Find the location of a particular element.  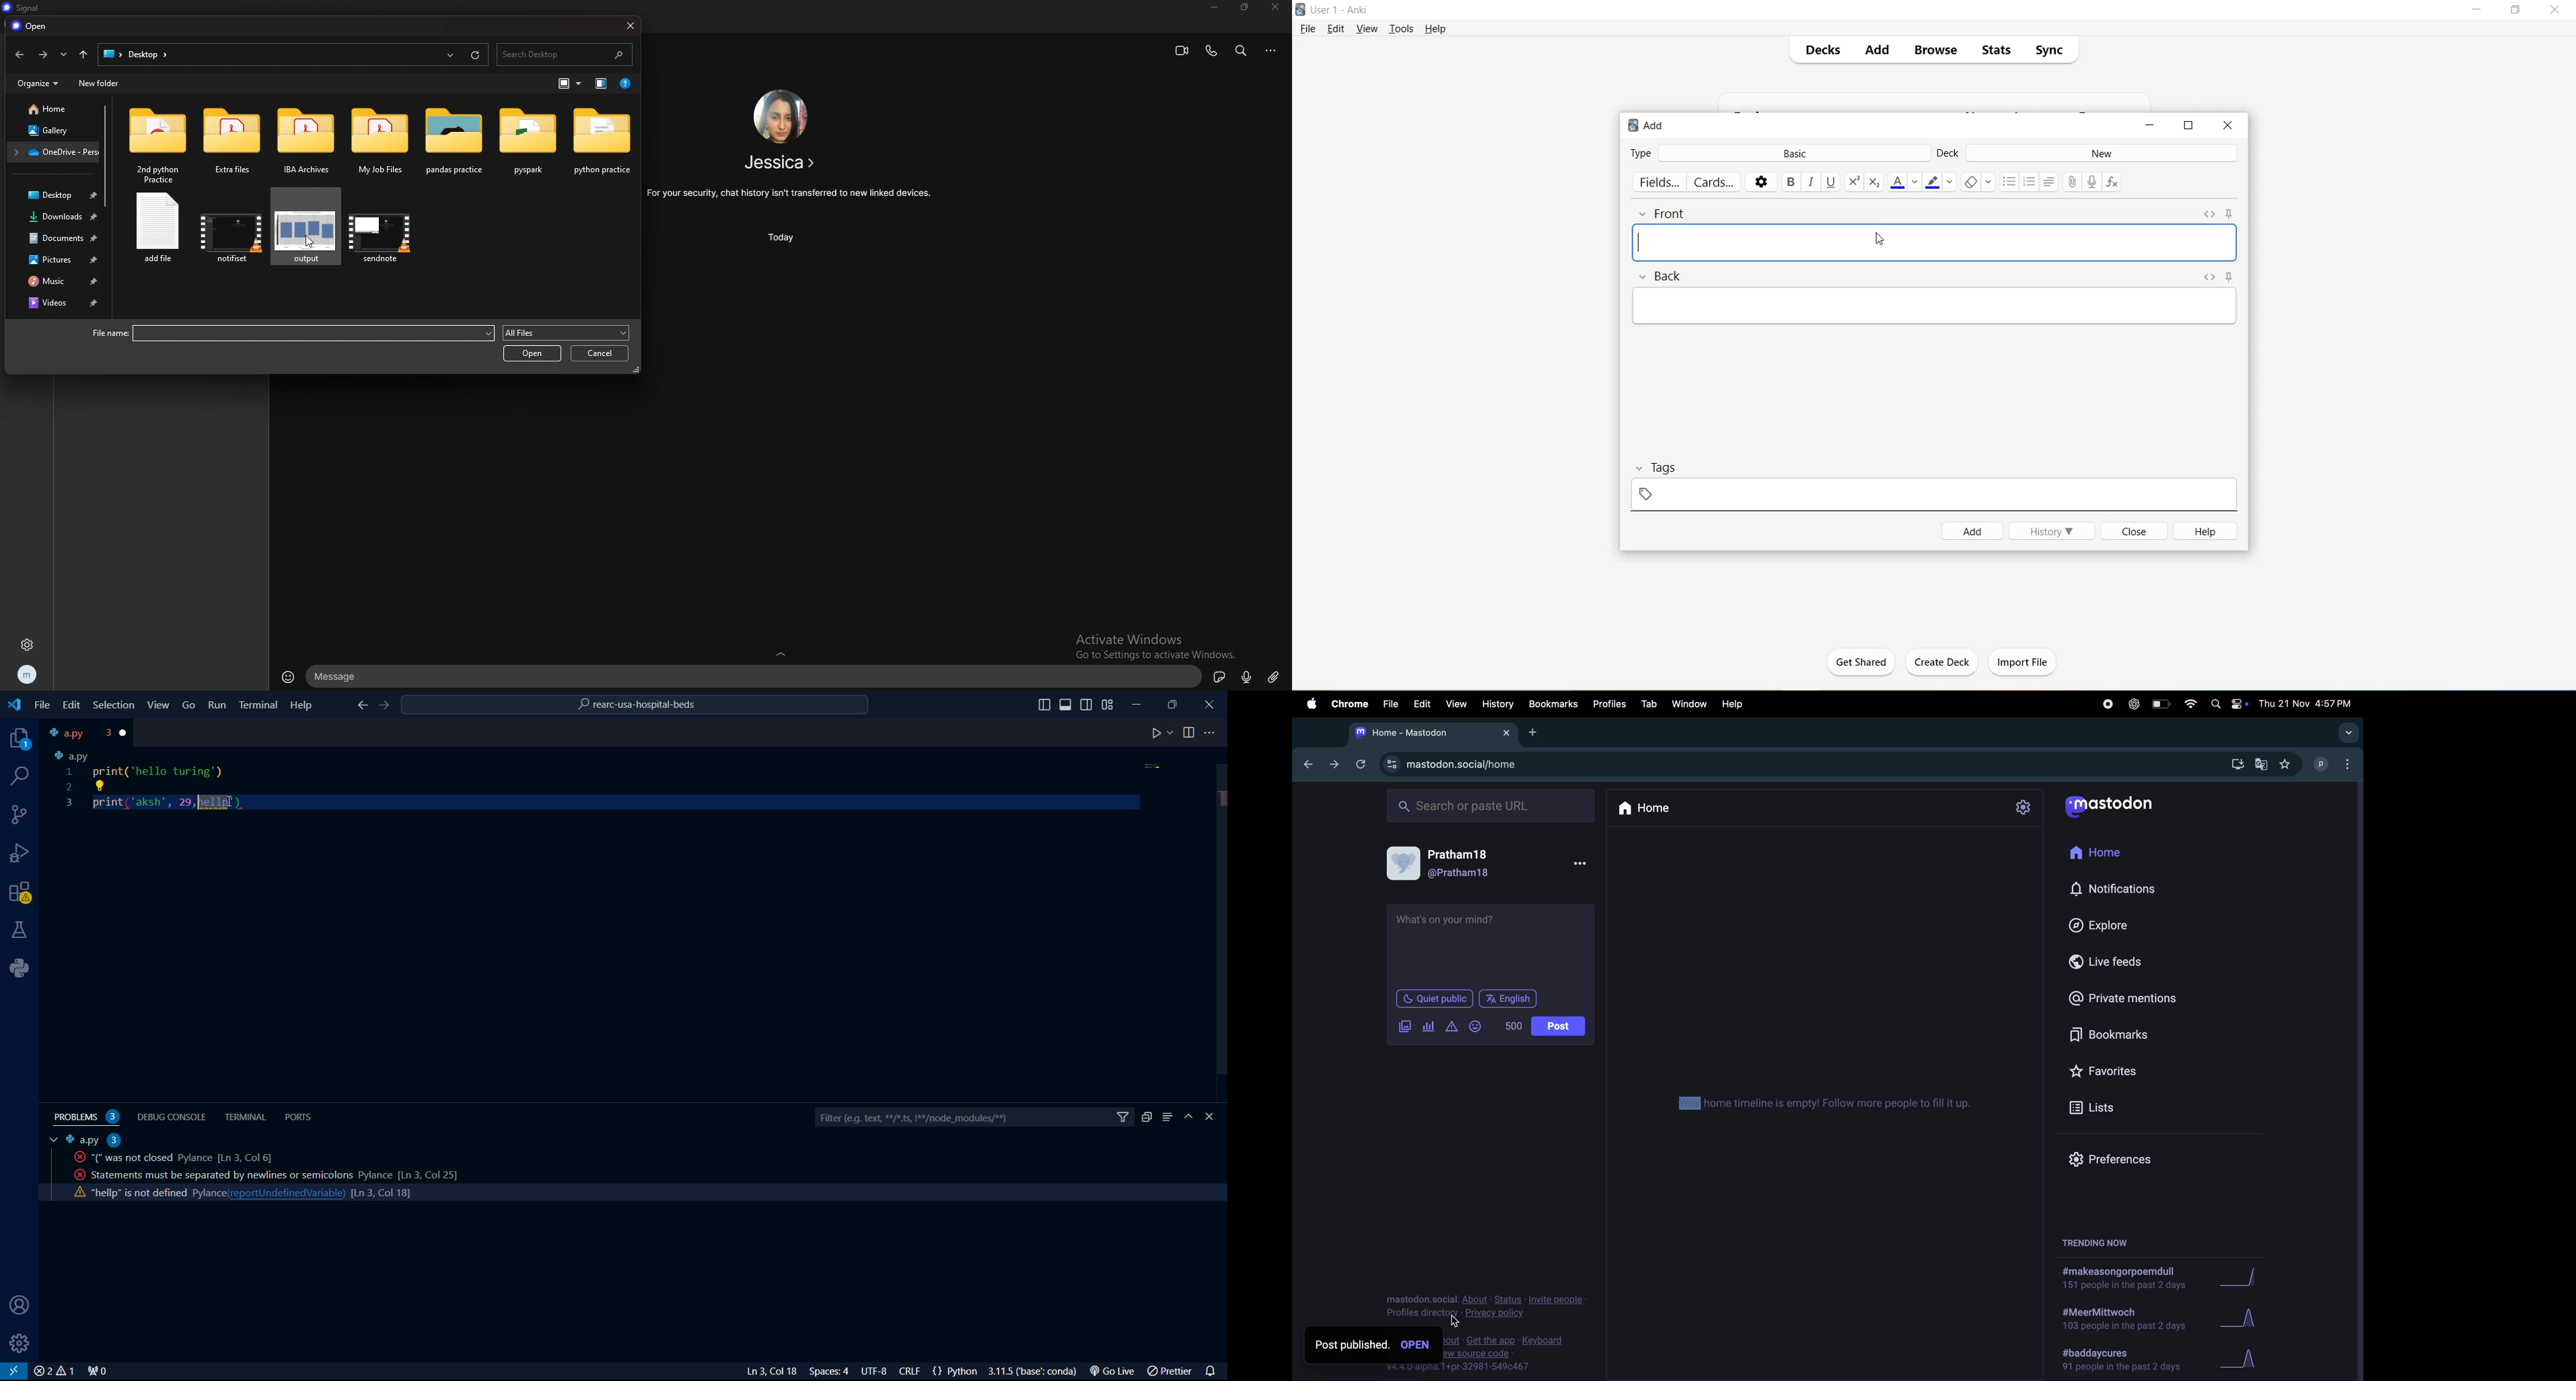

{} Python is located at coordinates (957, 1371).